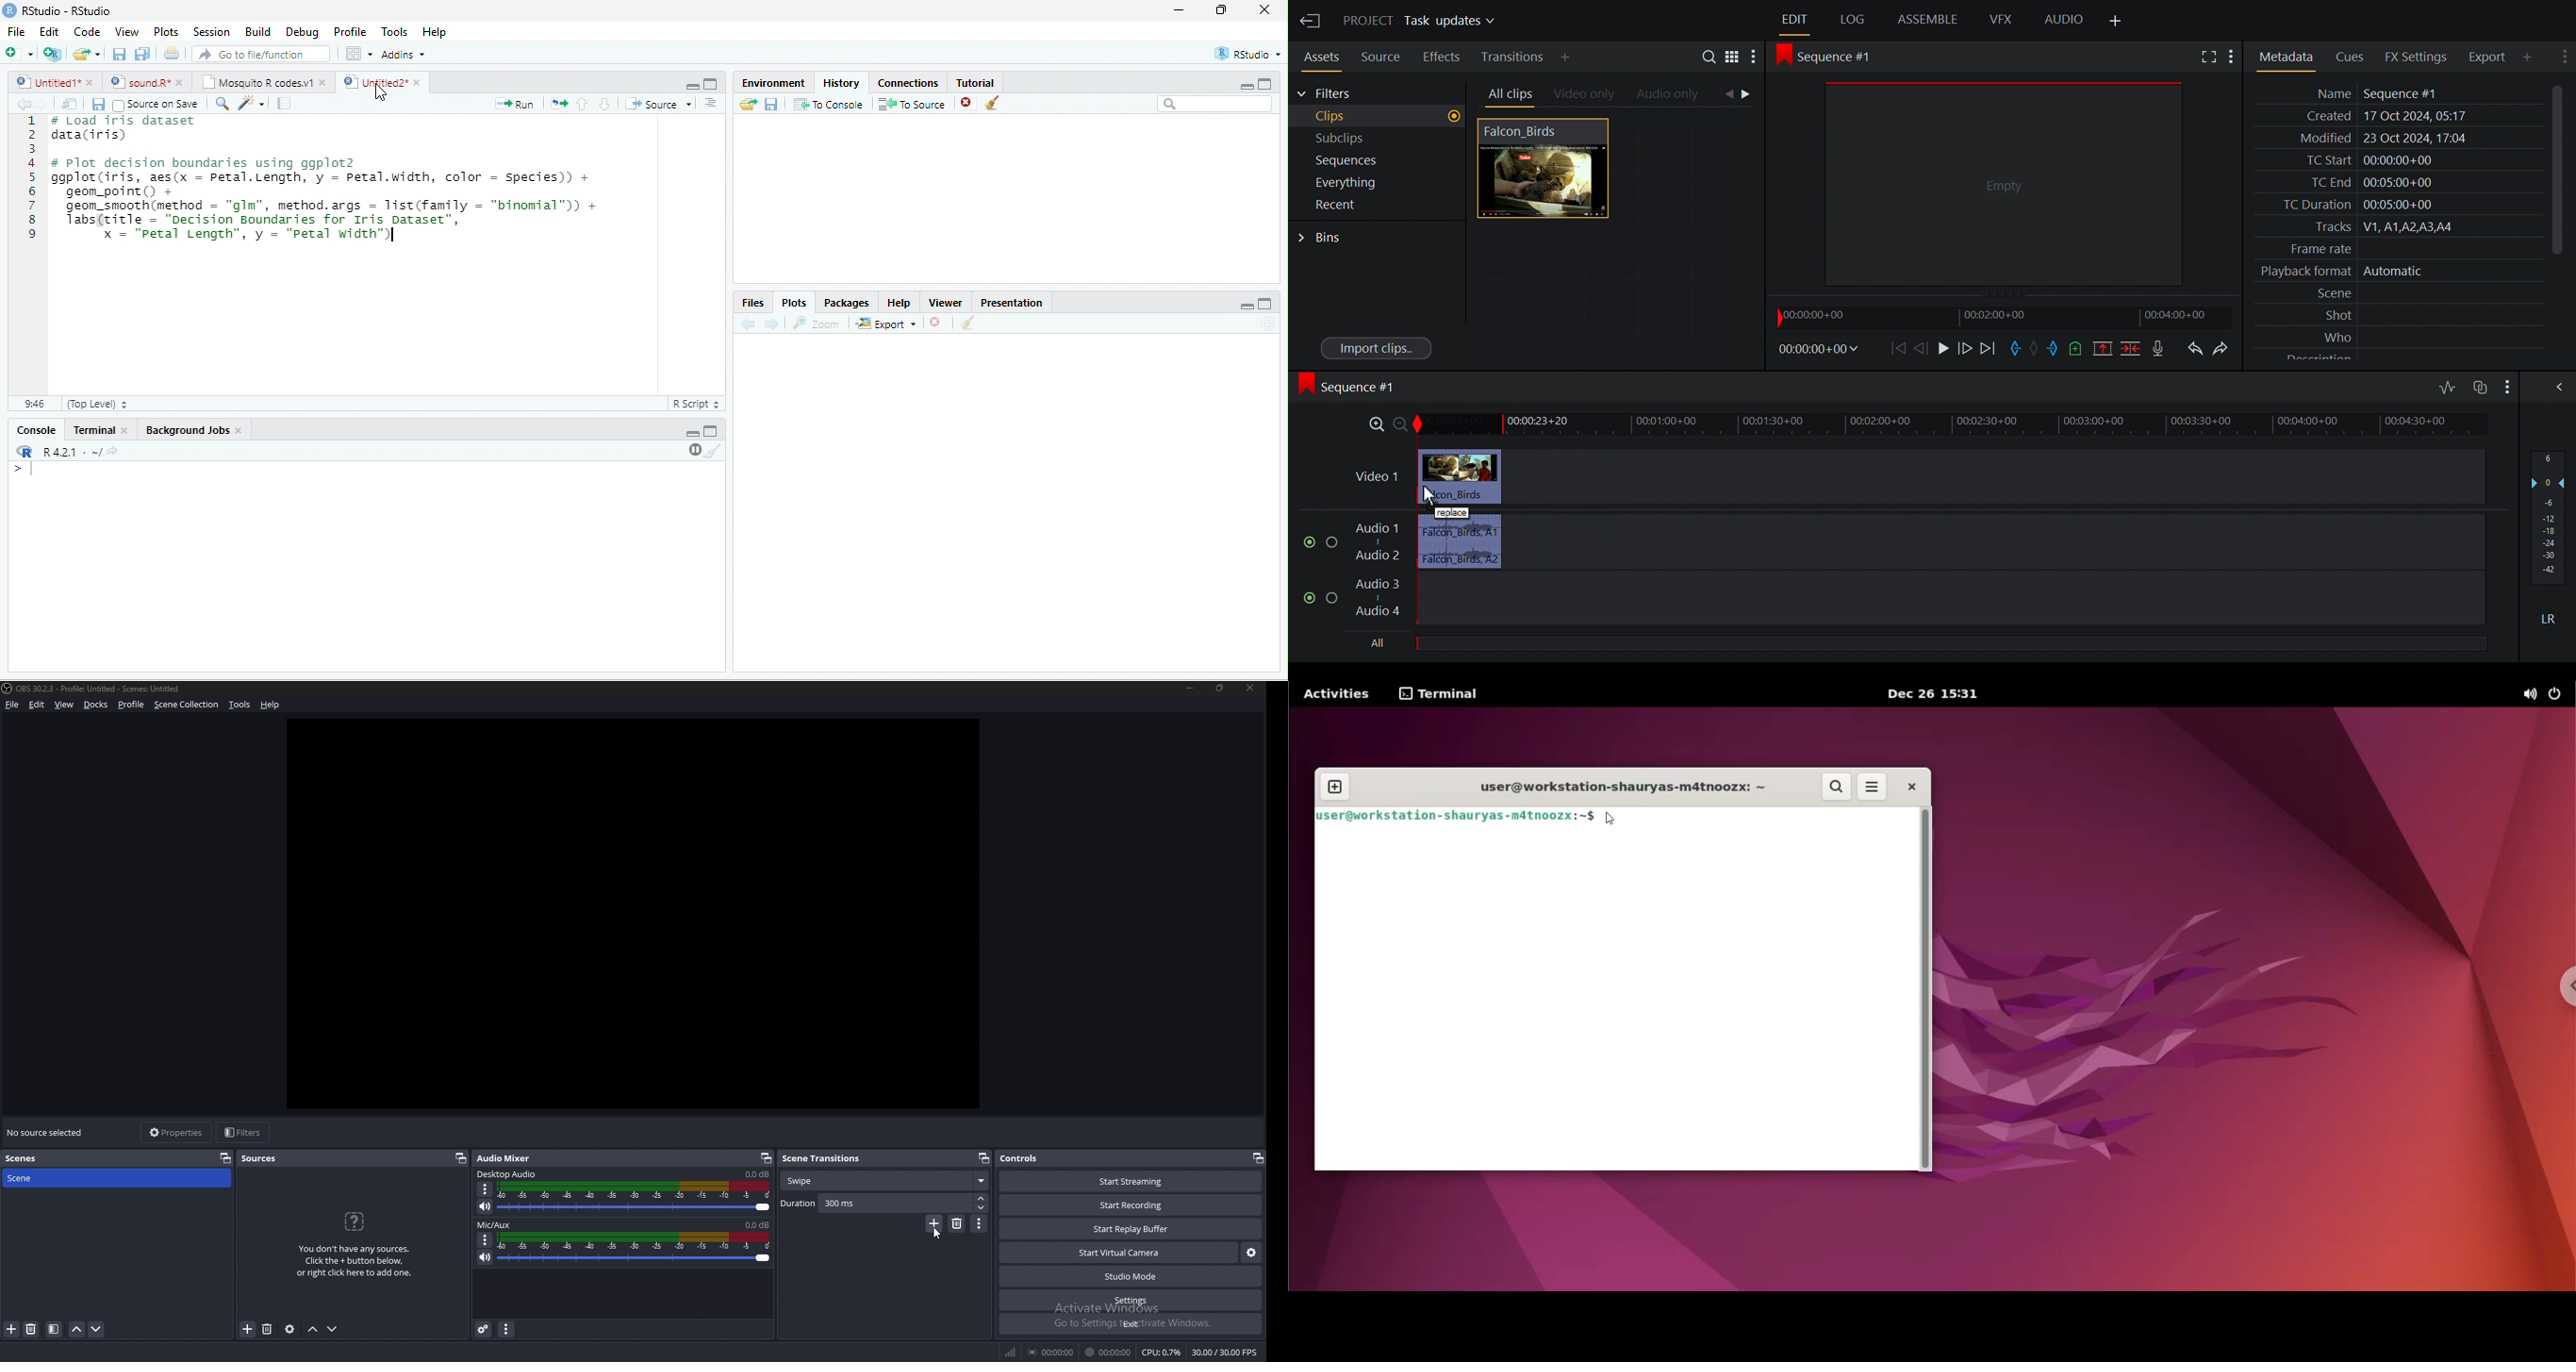  I want to click on Addins, so click(404, 55).